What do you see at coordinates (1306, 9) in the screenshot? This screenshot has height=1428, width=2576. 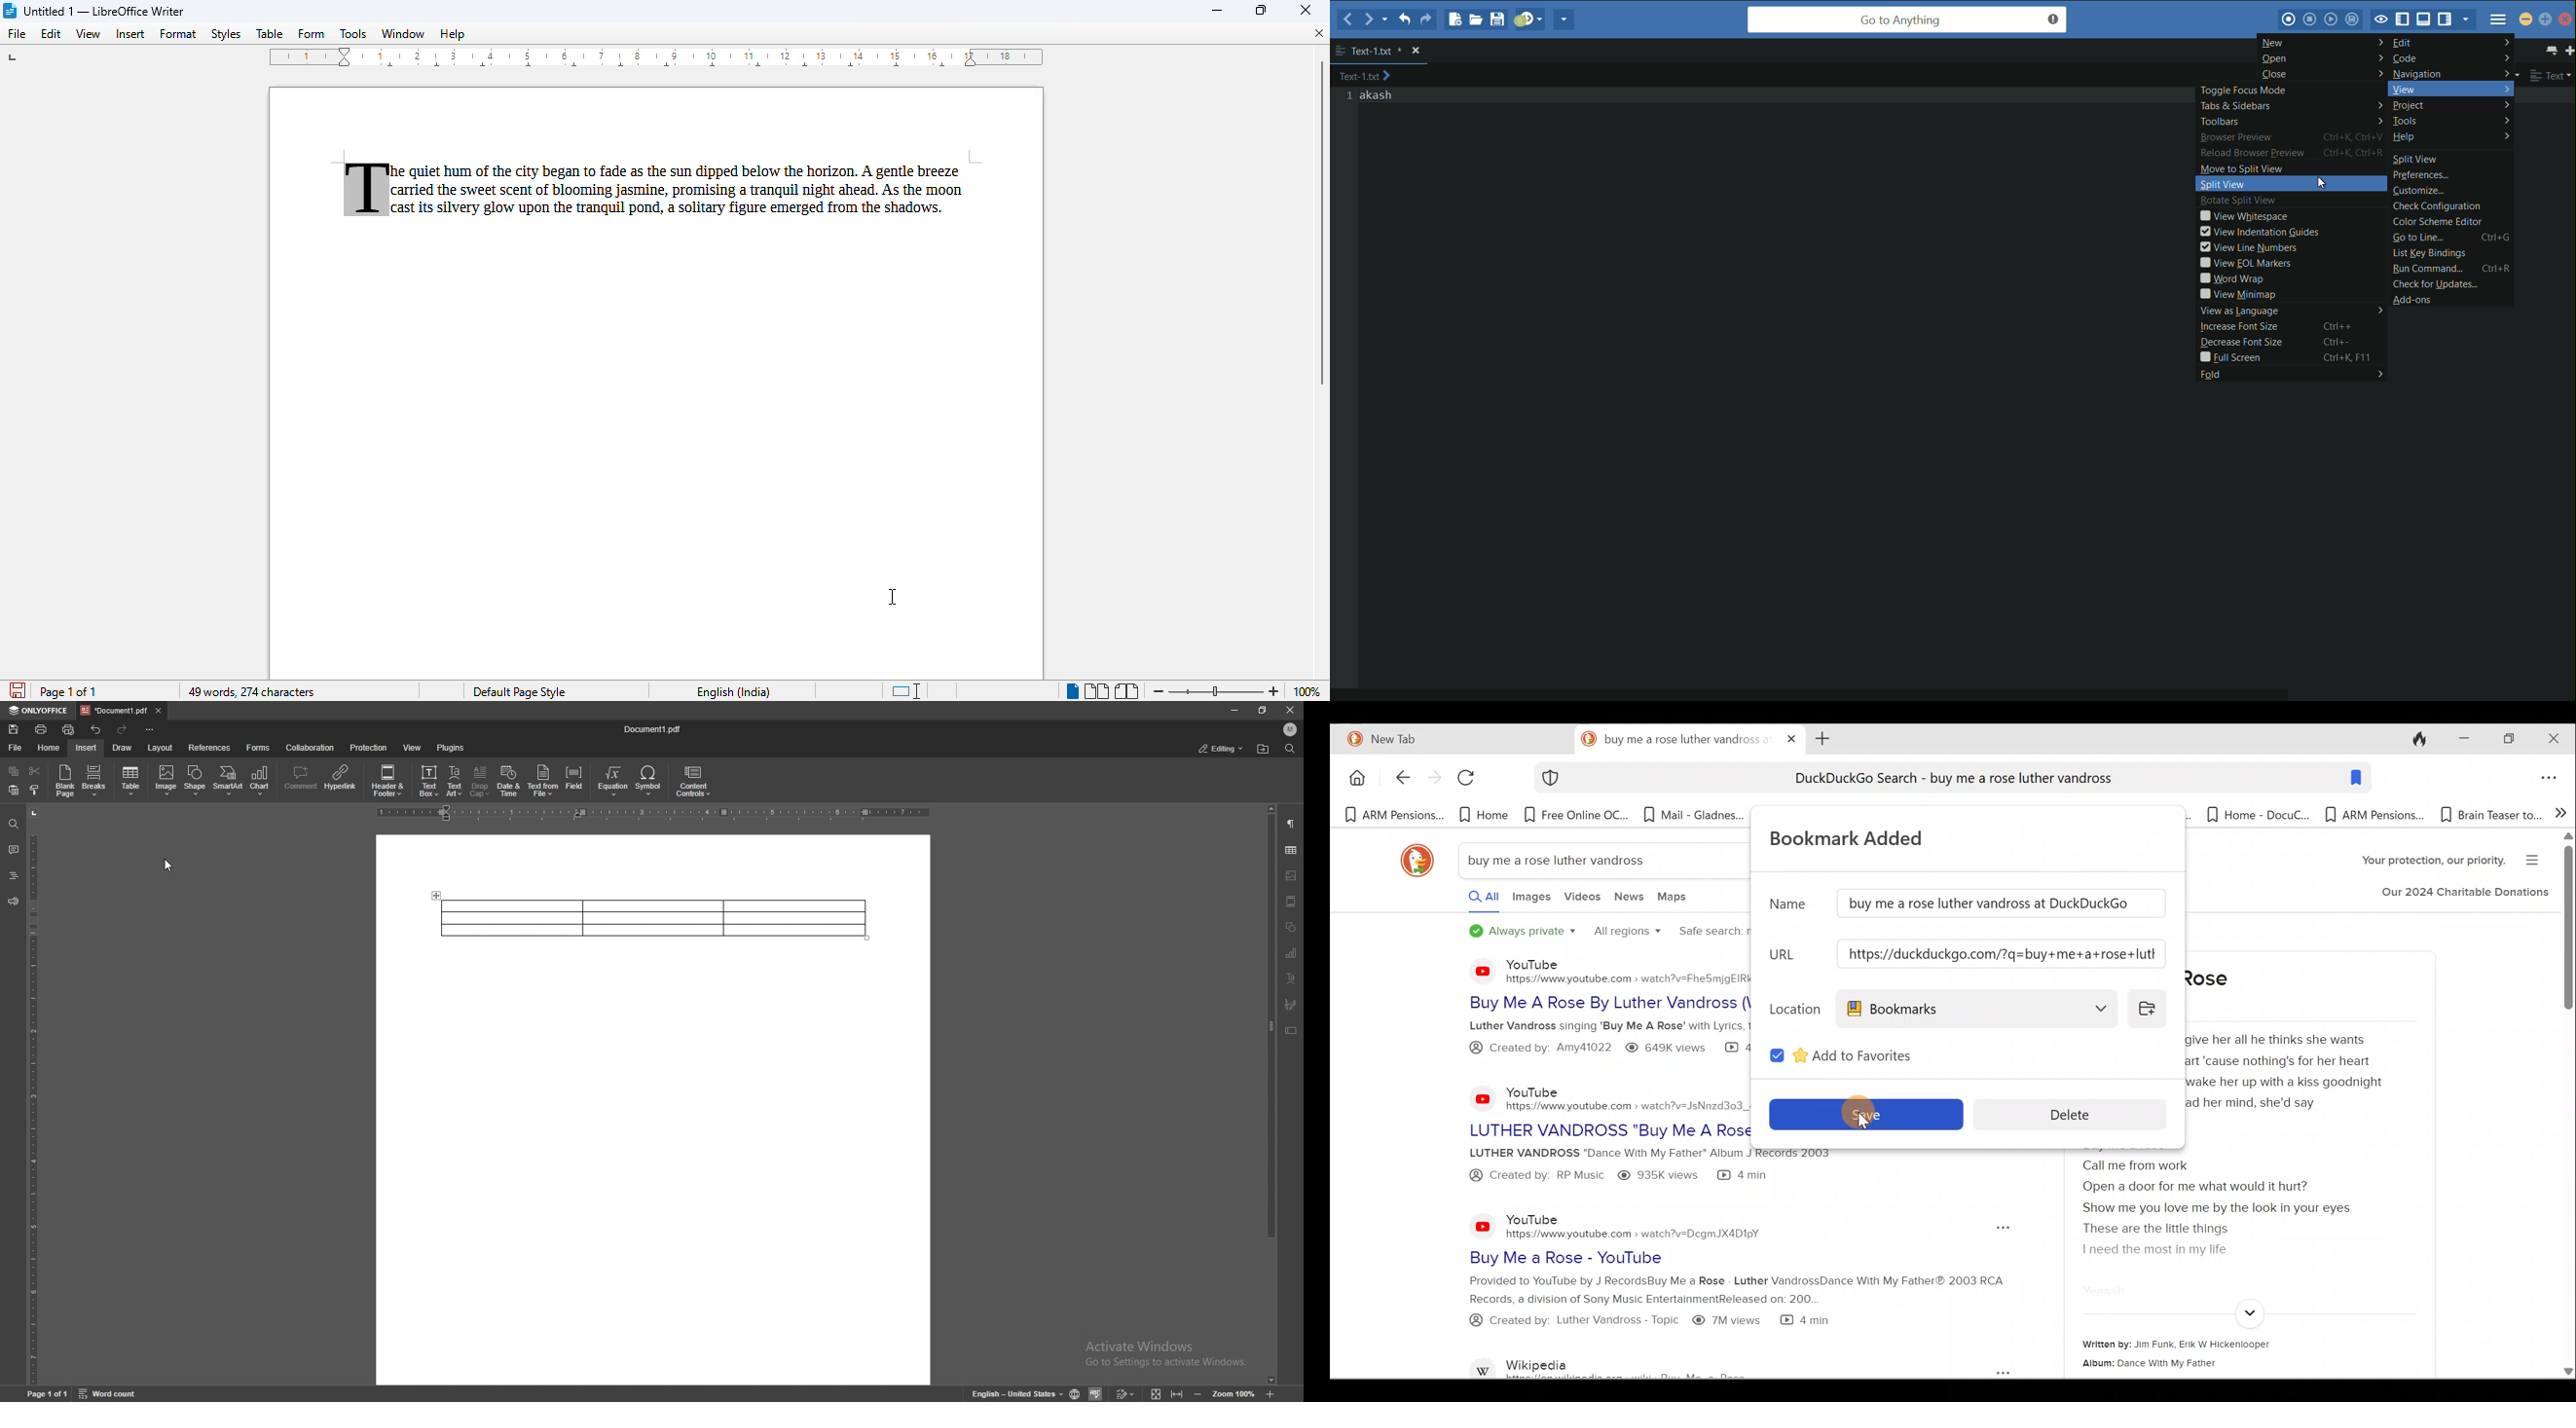 I see `close` at bounding box center [1306, 9].